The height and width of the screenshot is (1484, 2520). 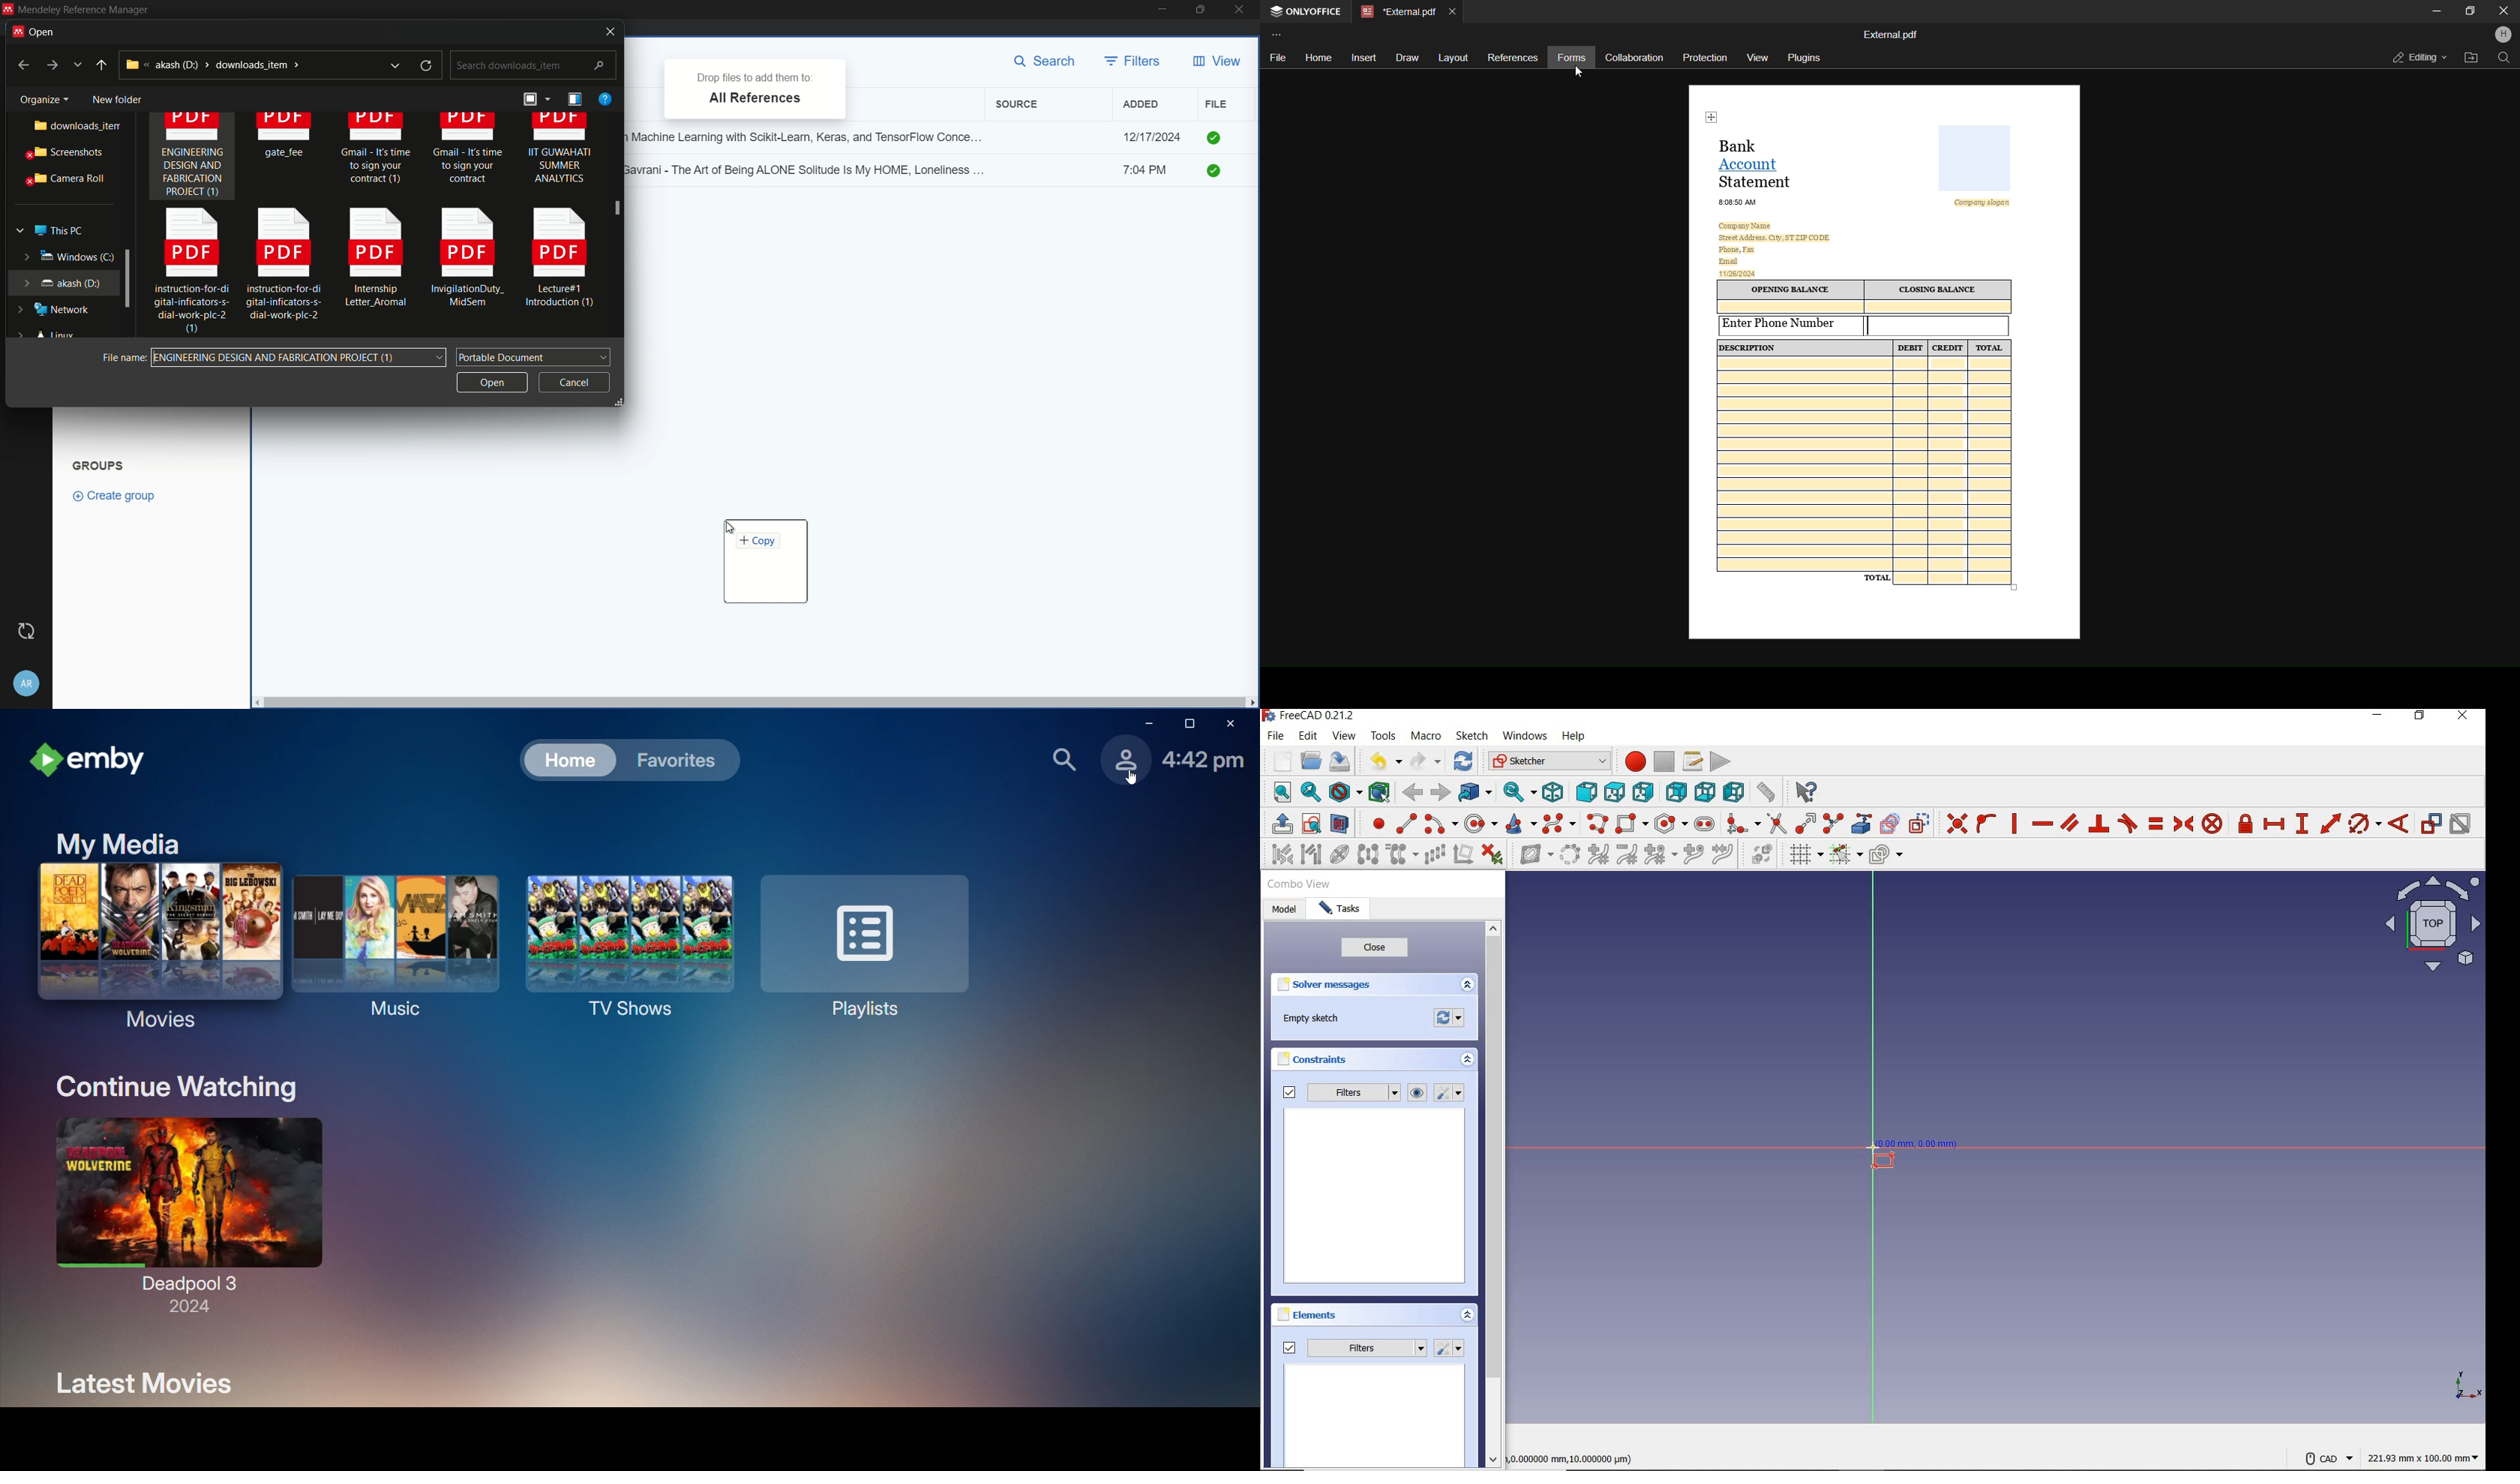 I want to click on top, so click(x=1615, y=792).